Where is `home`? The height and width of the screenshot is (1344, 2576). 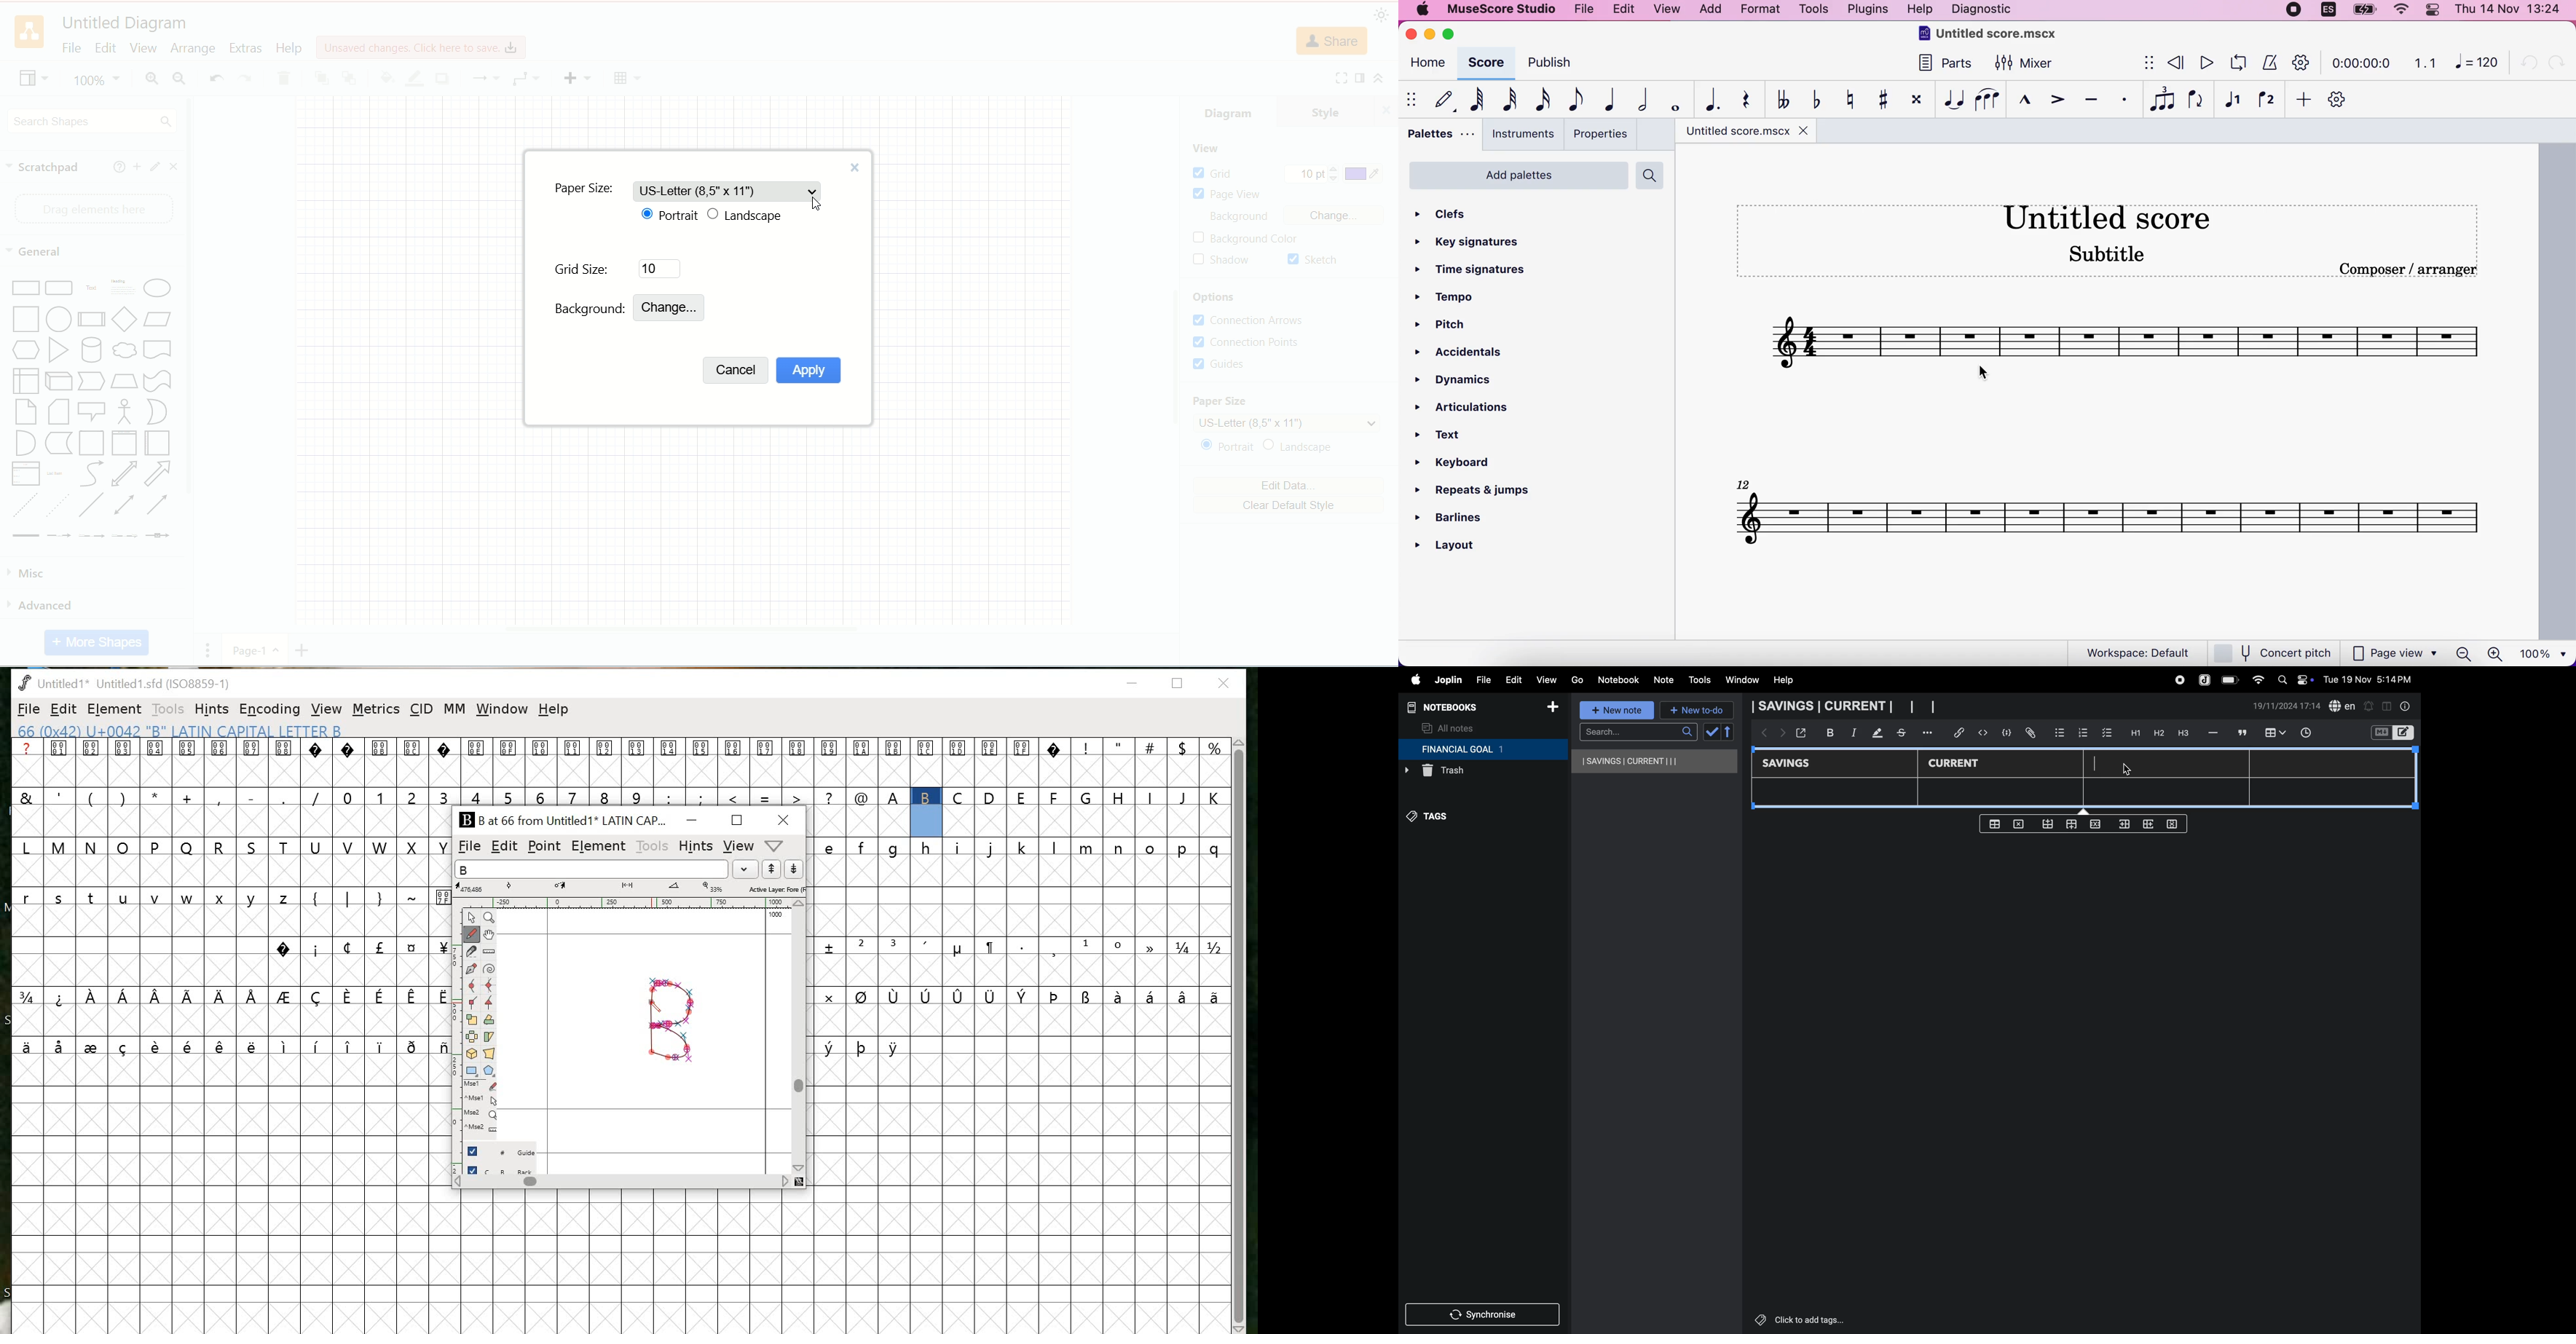
home is located at coordinates (1427, 68).